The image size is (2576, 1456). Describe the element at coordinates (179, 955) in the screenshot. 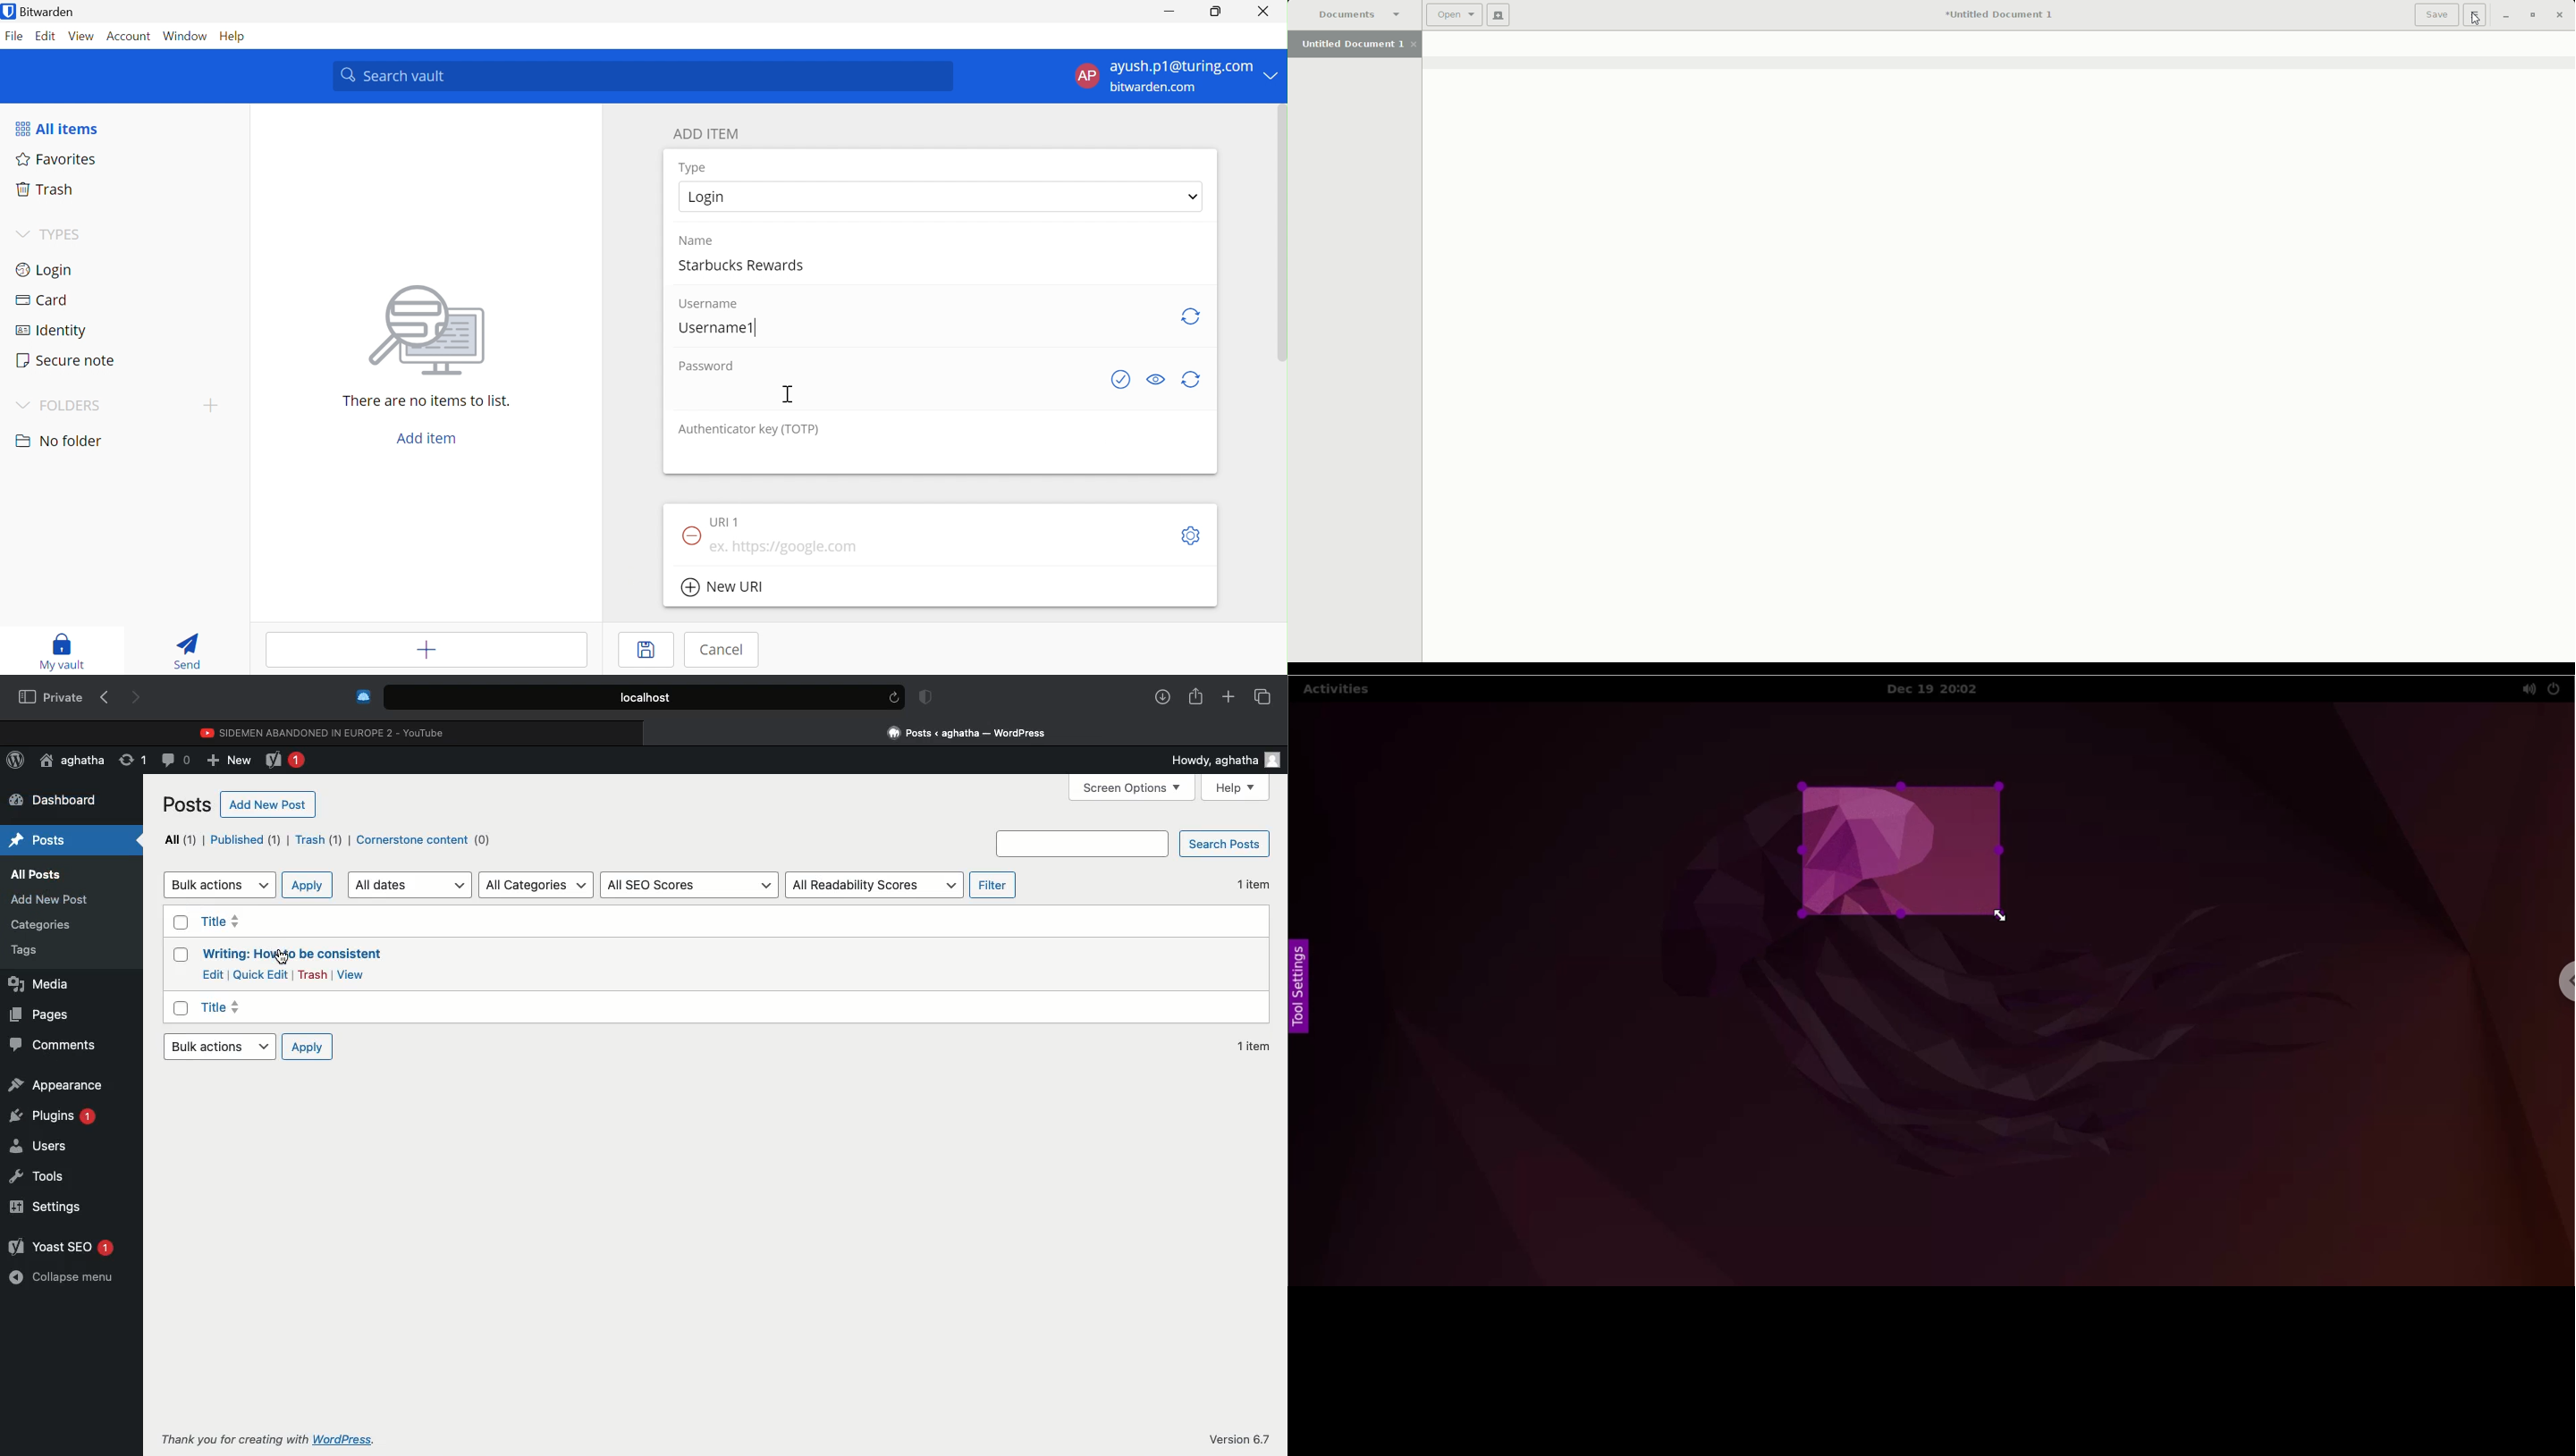

I see `checkbox` at that location.